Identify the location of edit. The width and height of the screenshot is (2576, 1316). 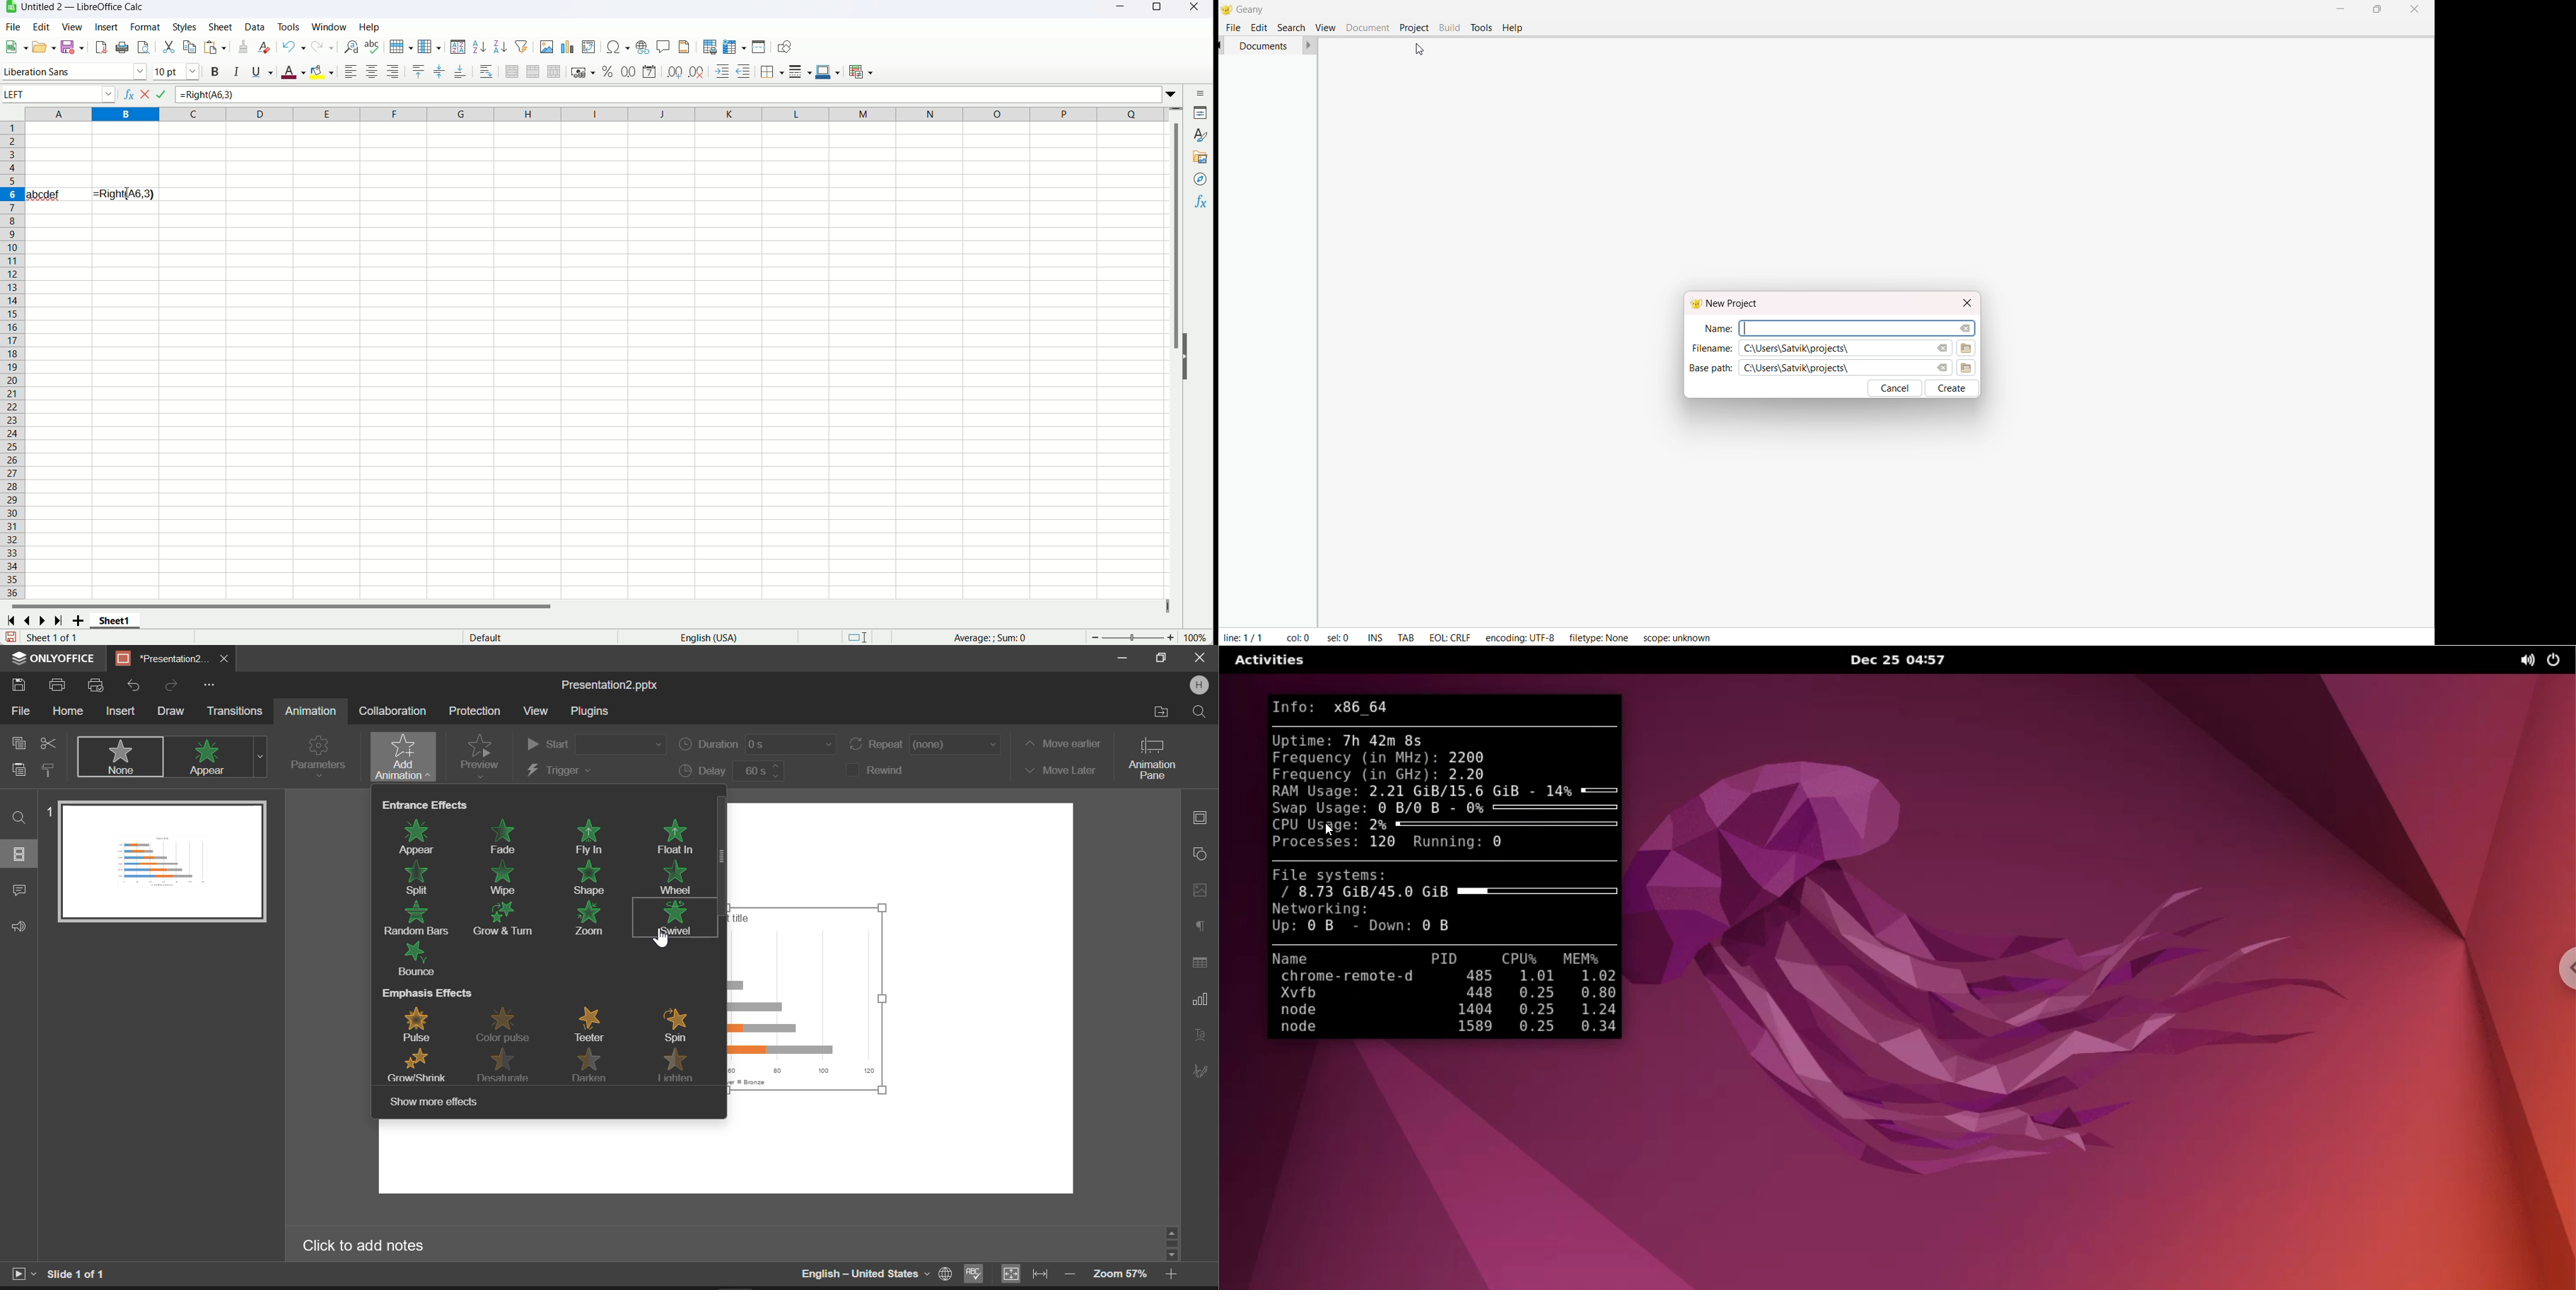
(40, 27).